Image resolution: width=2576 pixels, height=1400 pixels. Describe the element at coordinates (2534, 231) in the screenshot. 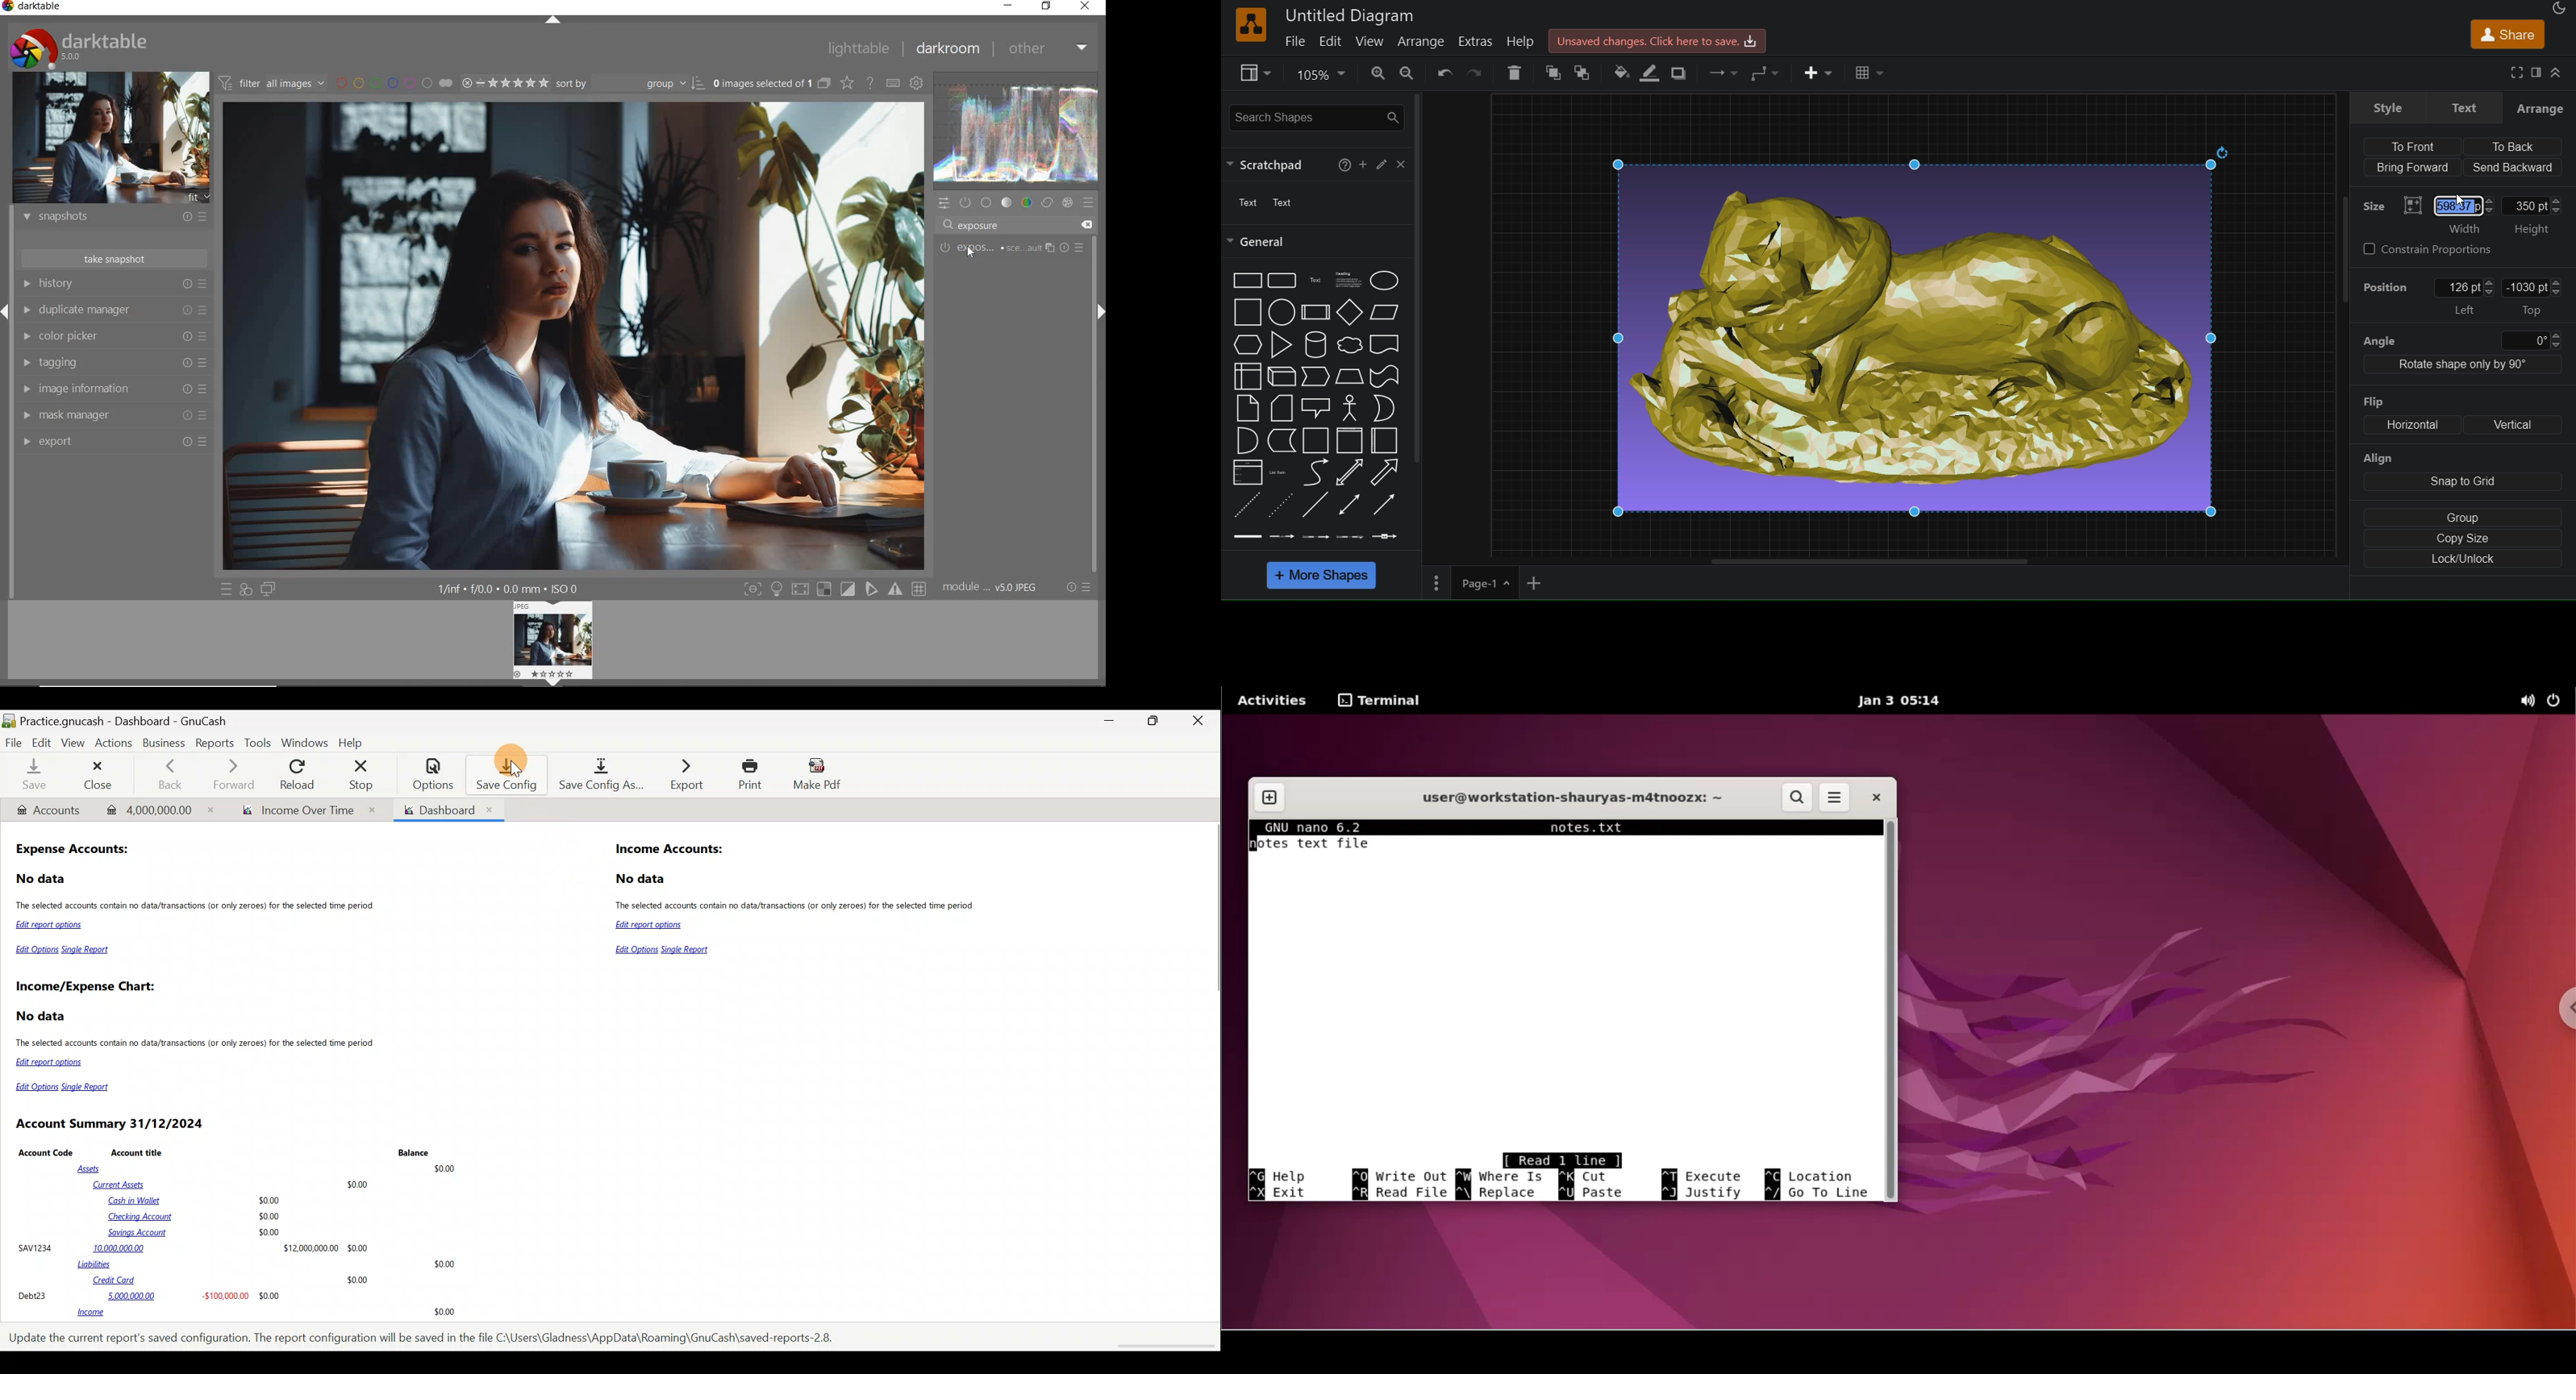

I see `Height` at that location.